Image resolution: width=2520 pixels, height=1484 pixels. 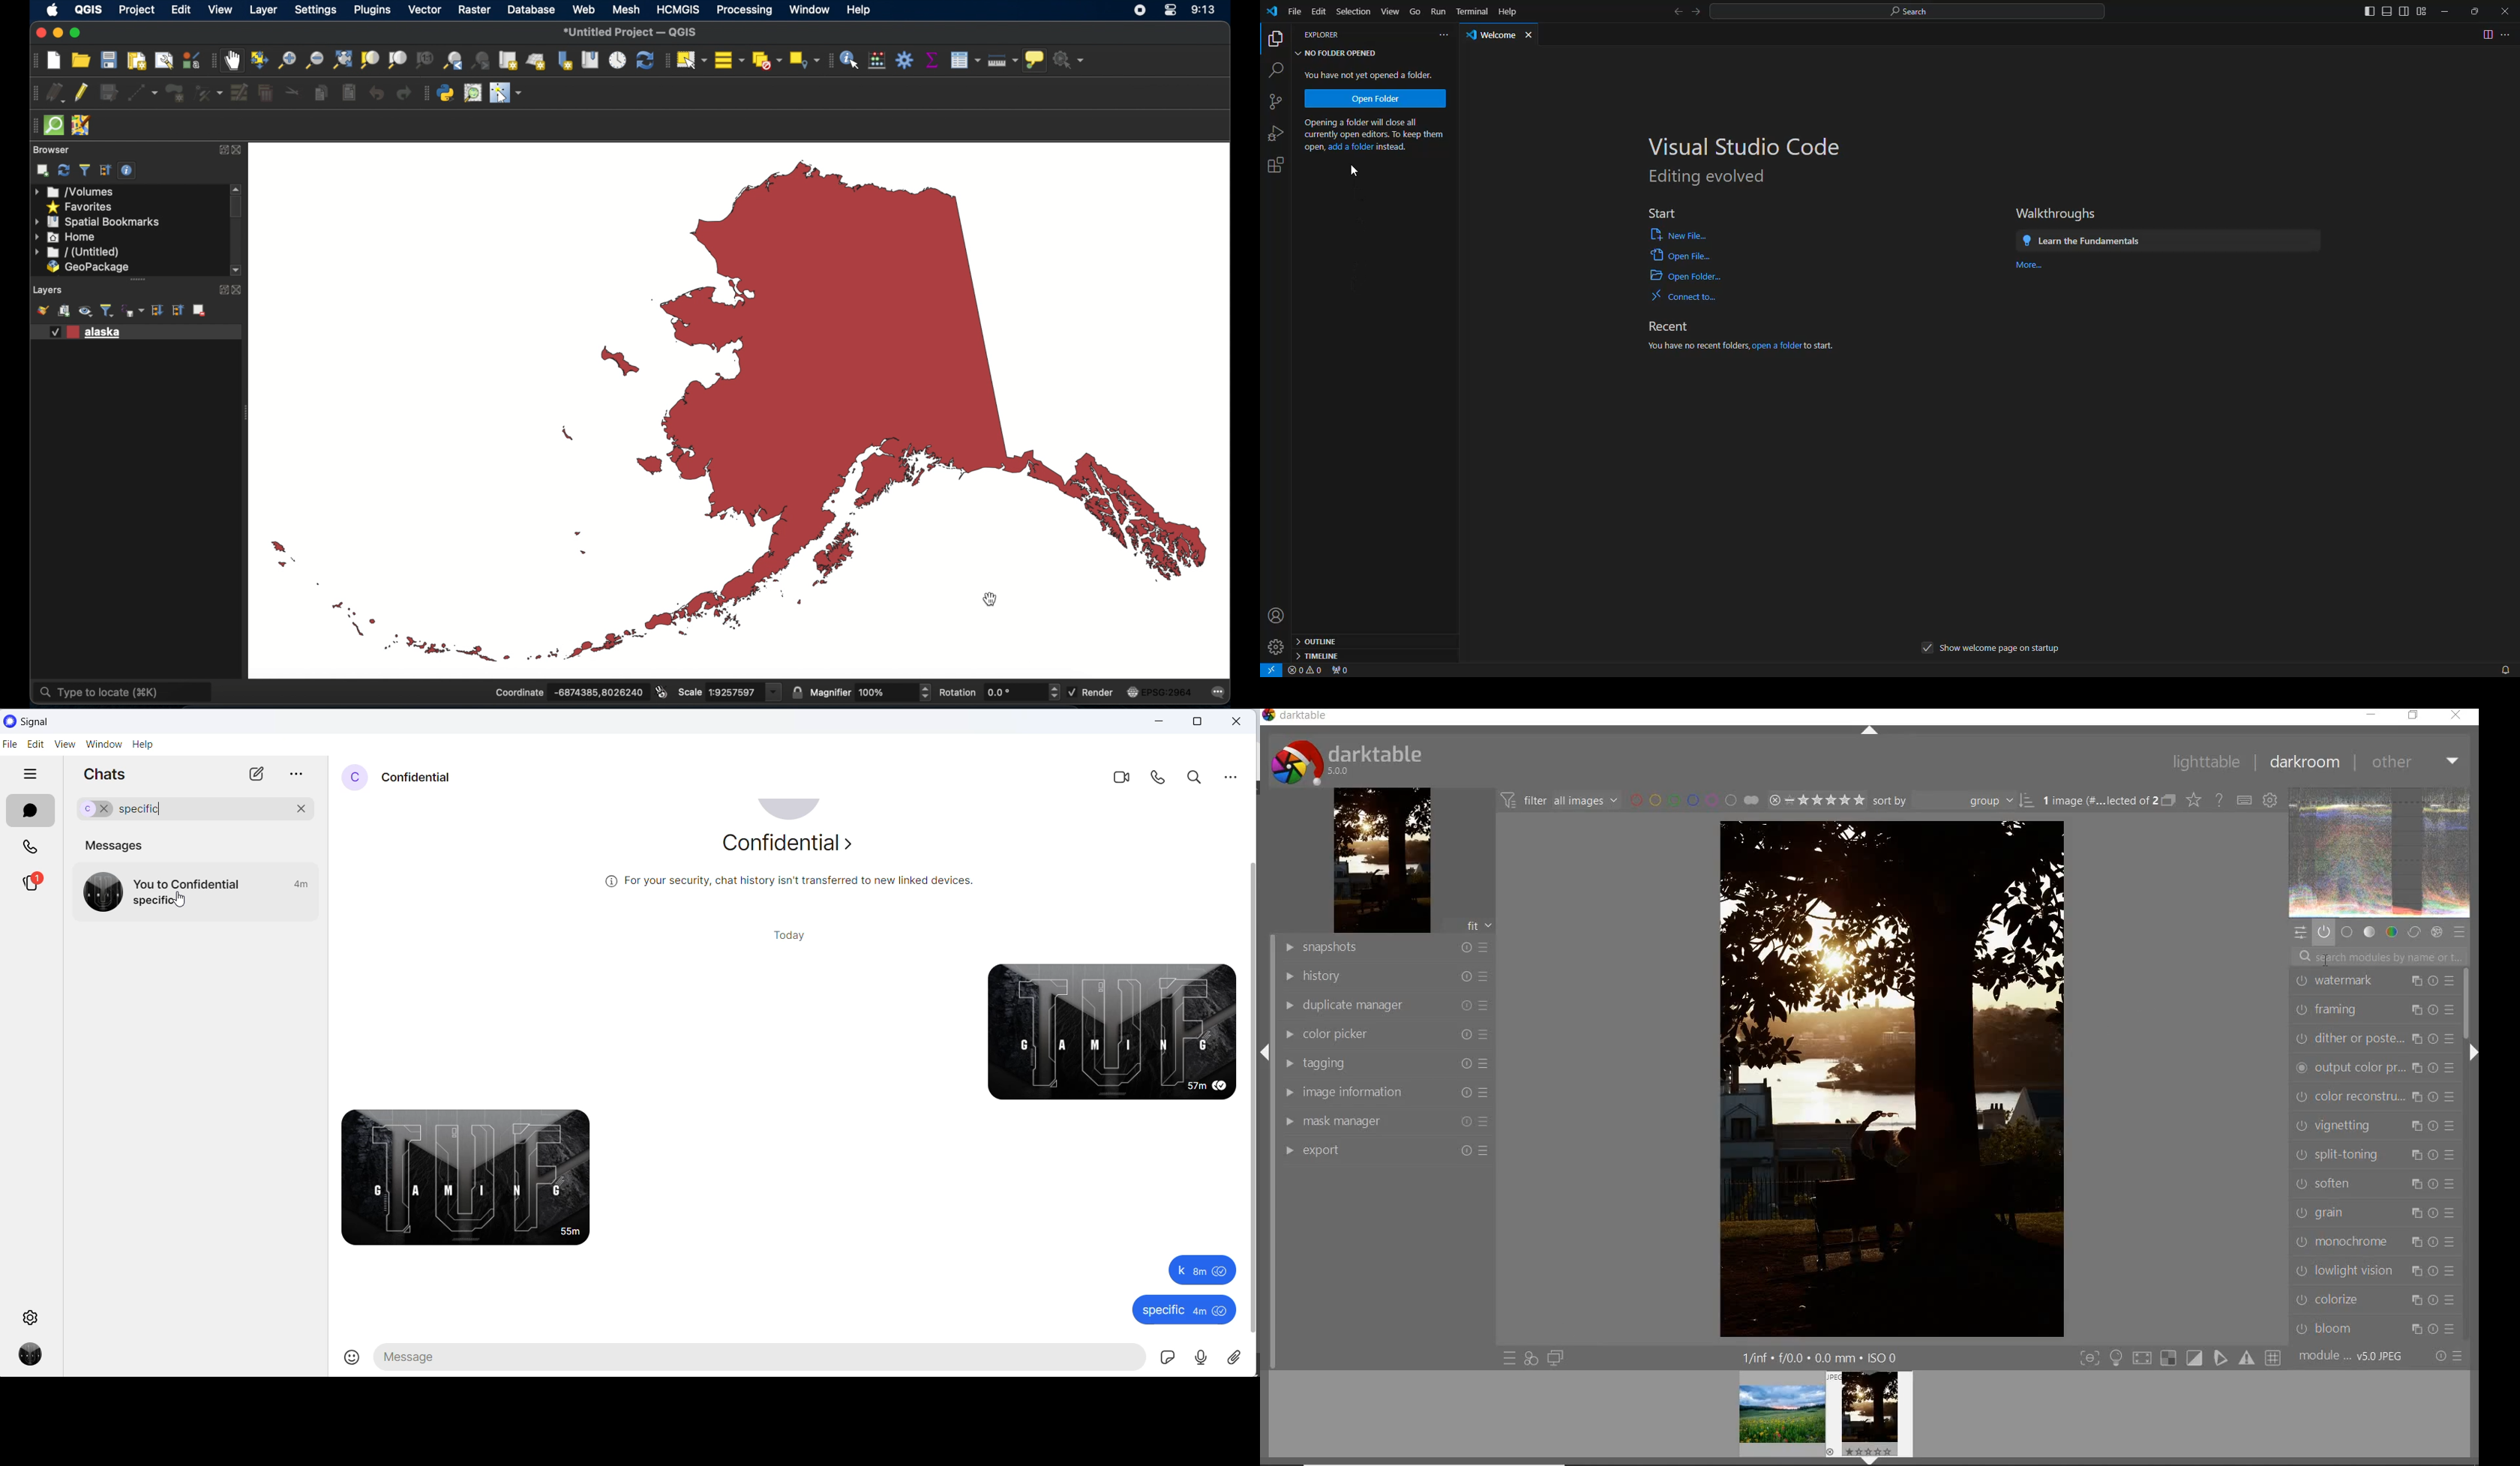 I want to click on split editor right, so click(x=2486, y=34).